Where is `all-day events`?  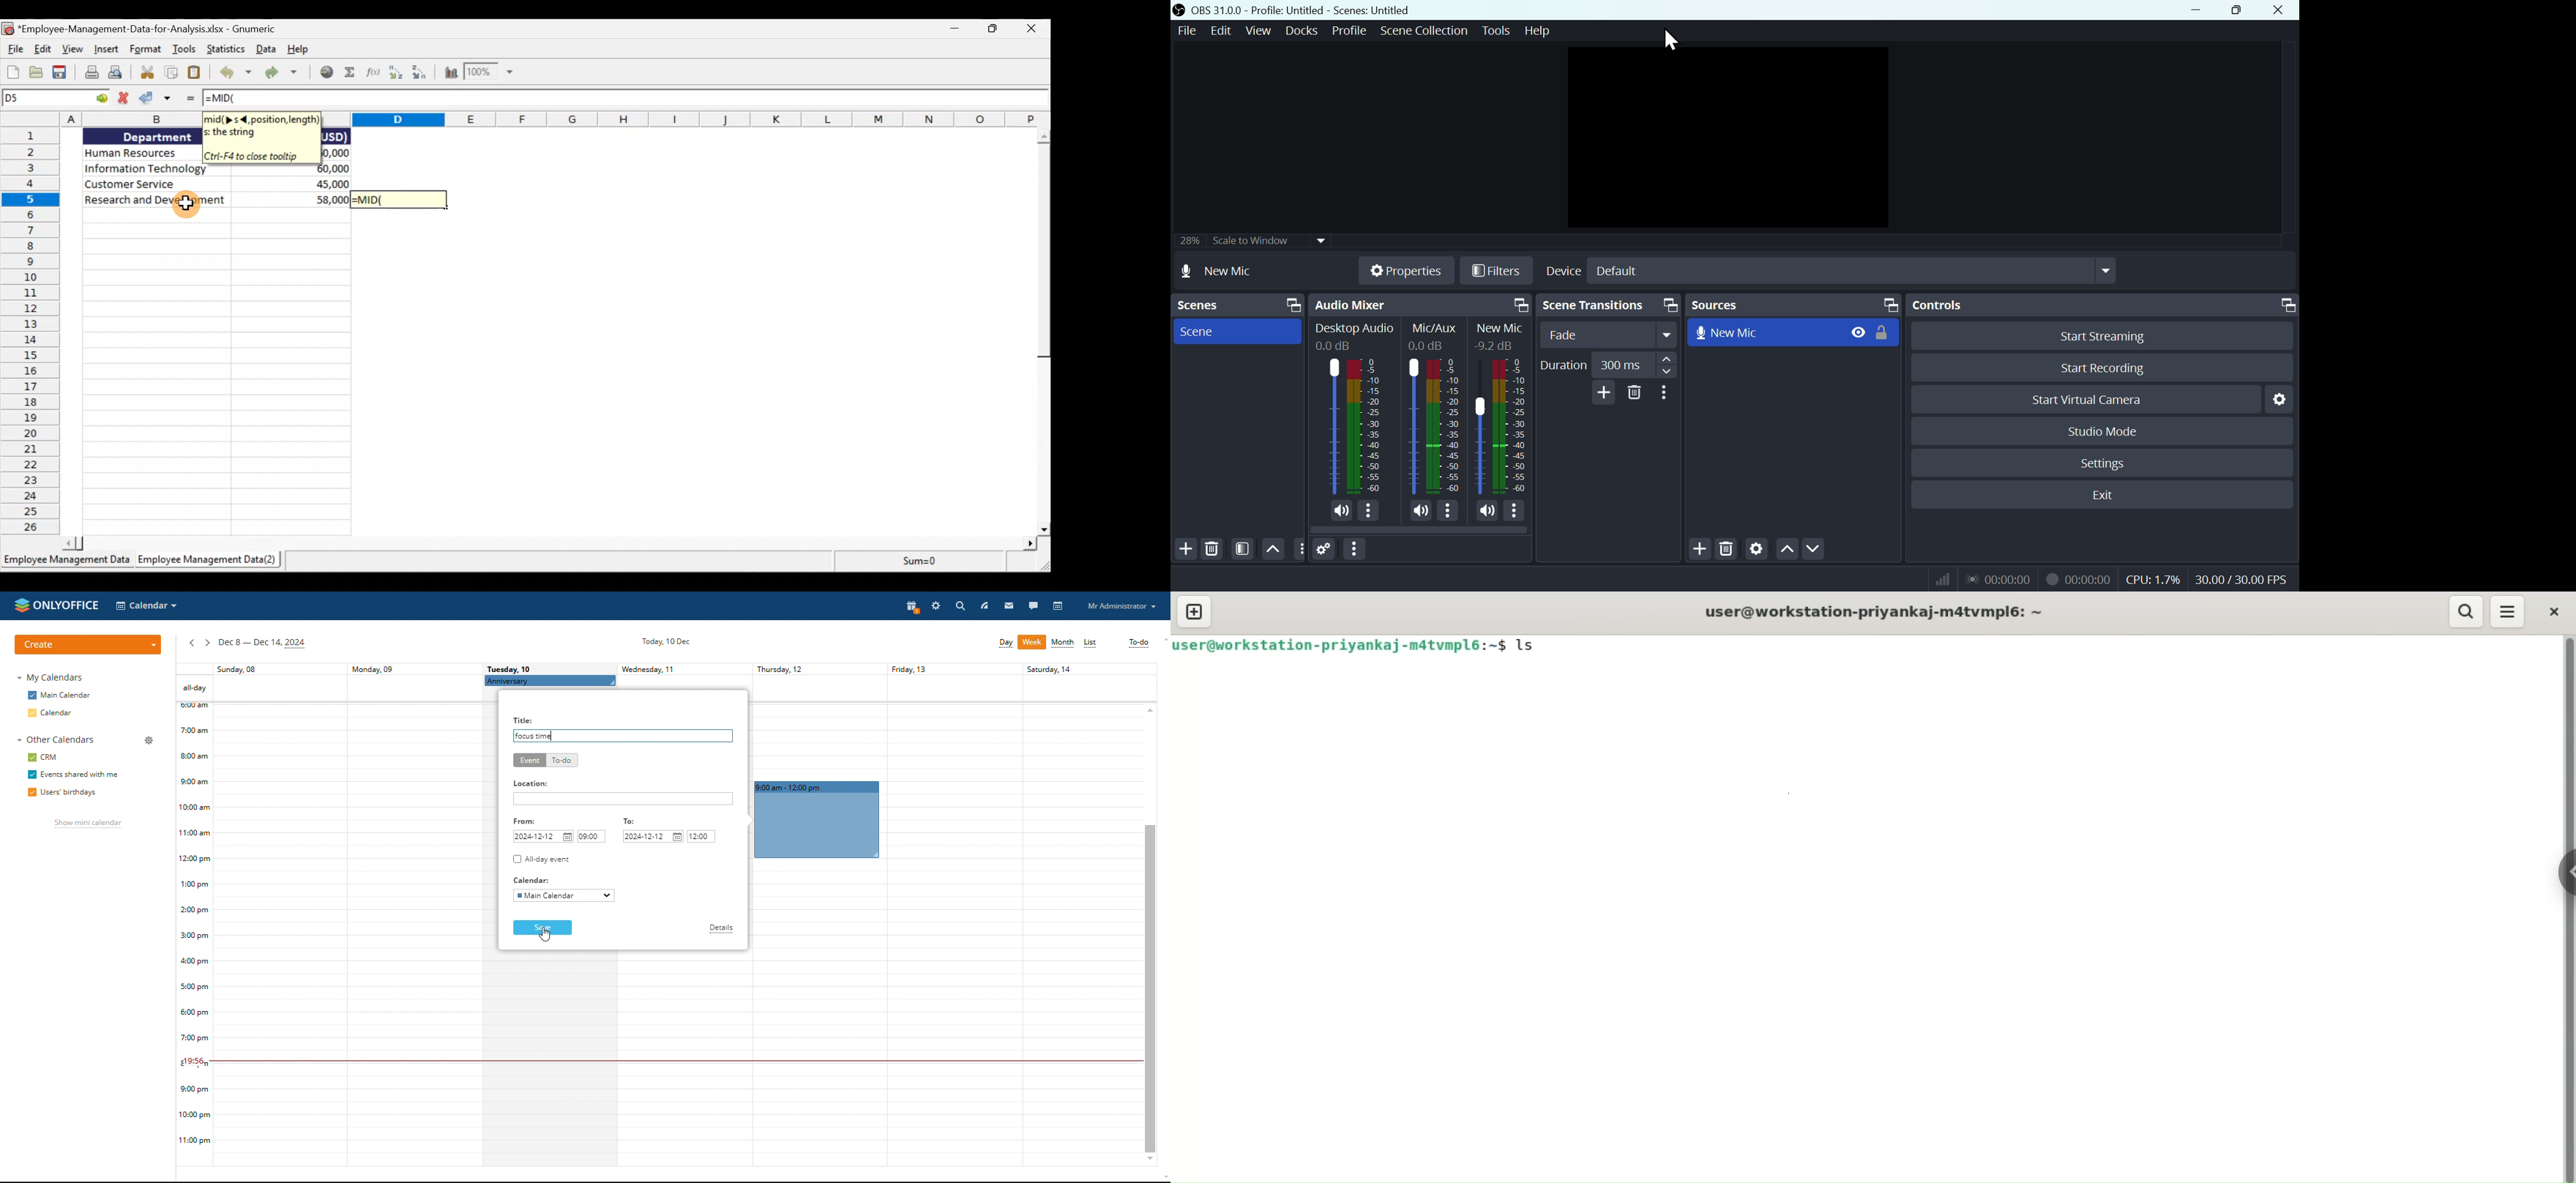
all-day events is located at coordinates (194, 688).